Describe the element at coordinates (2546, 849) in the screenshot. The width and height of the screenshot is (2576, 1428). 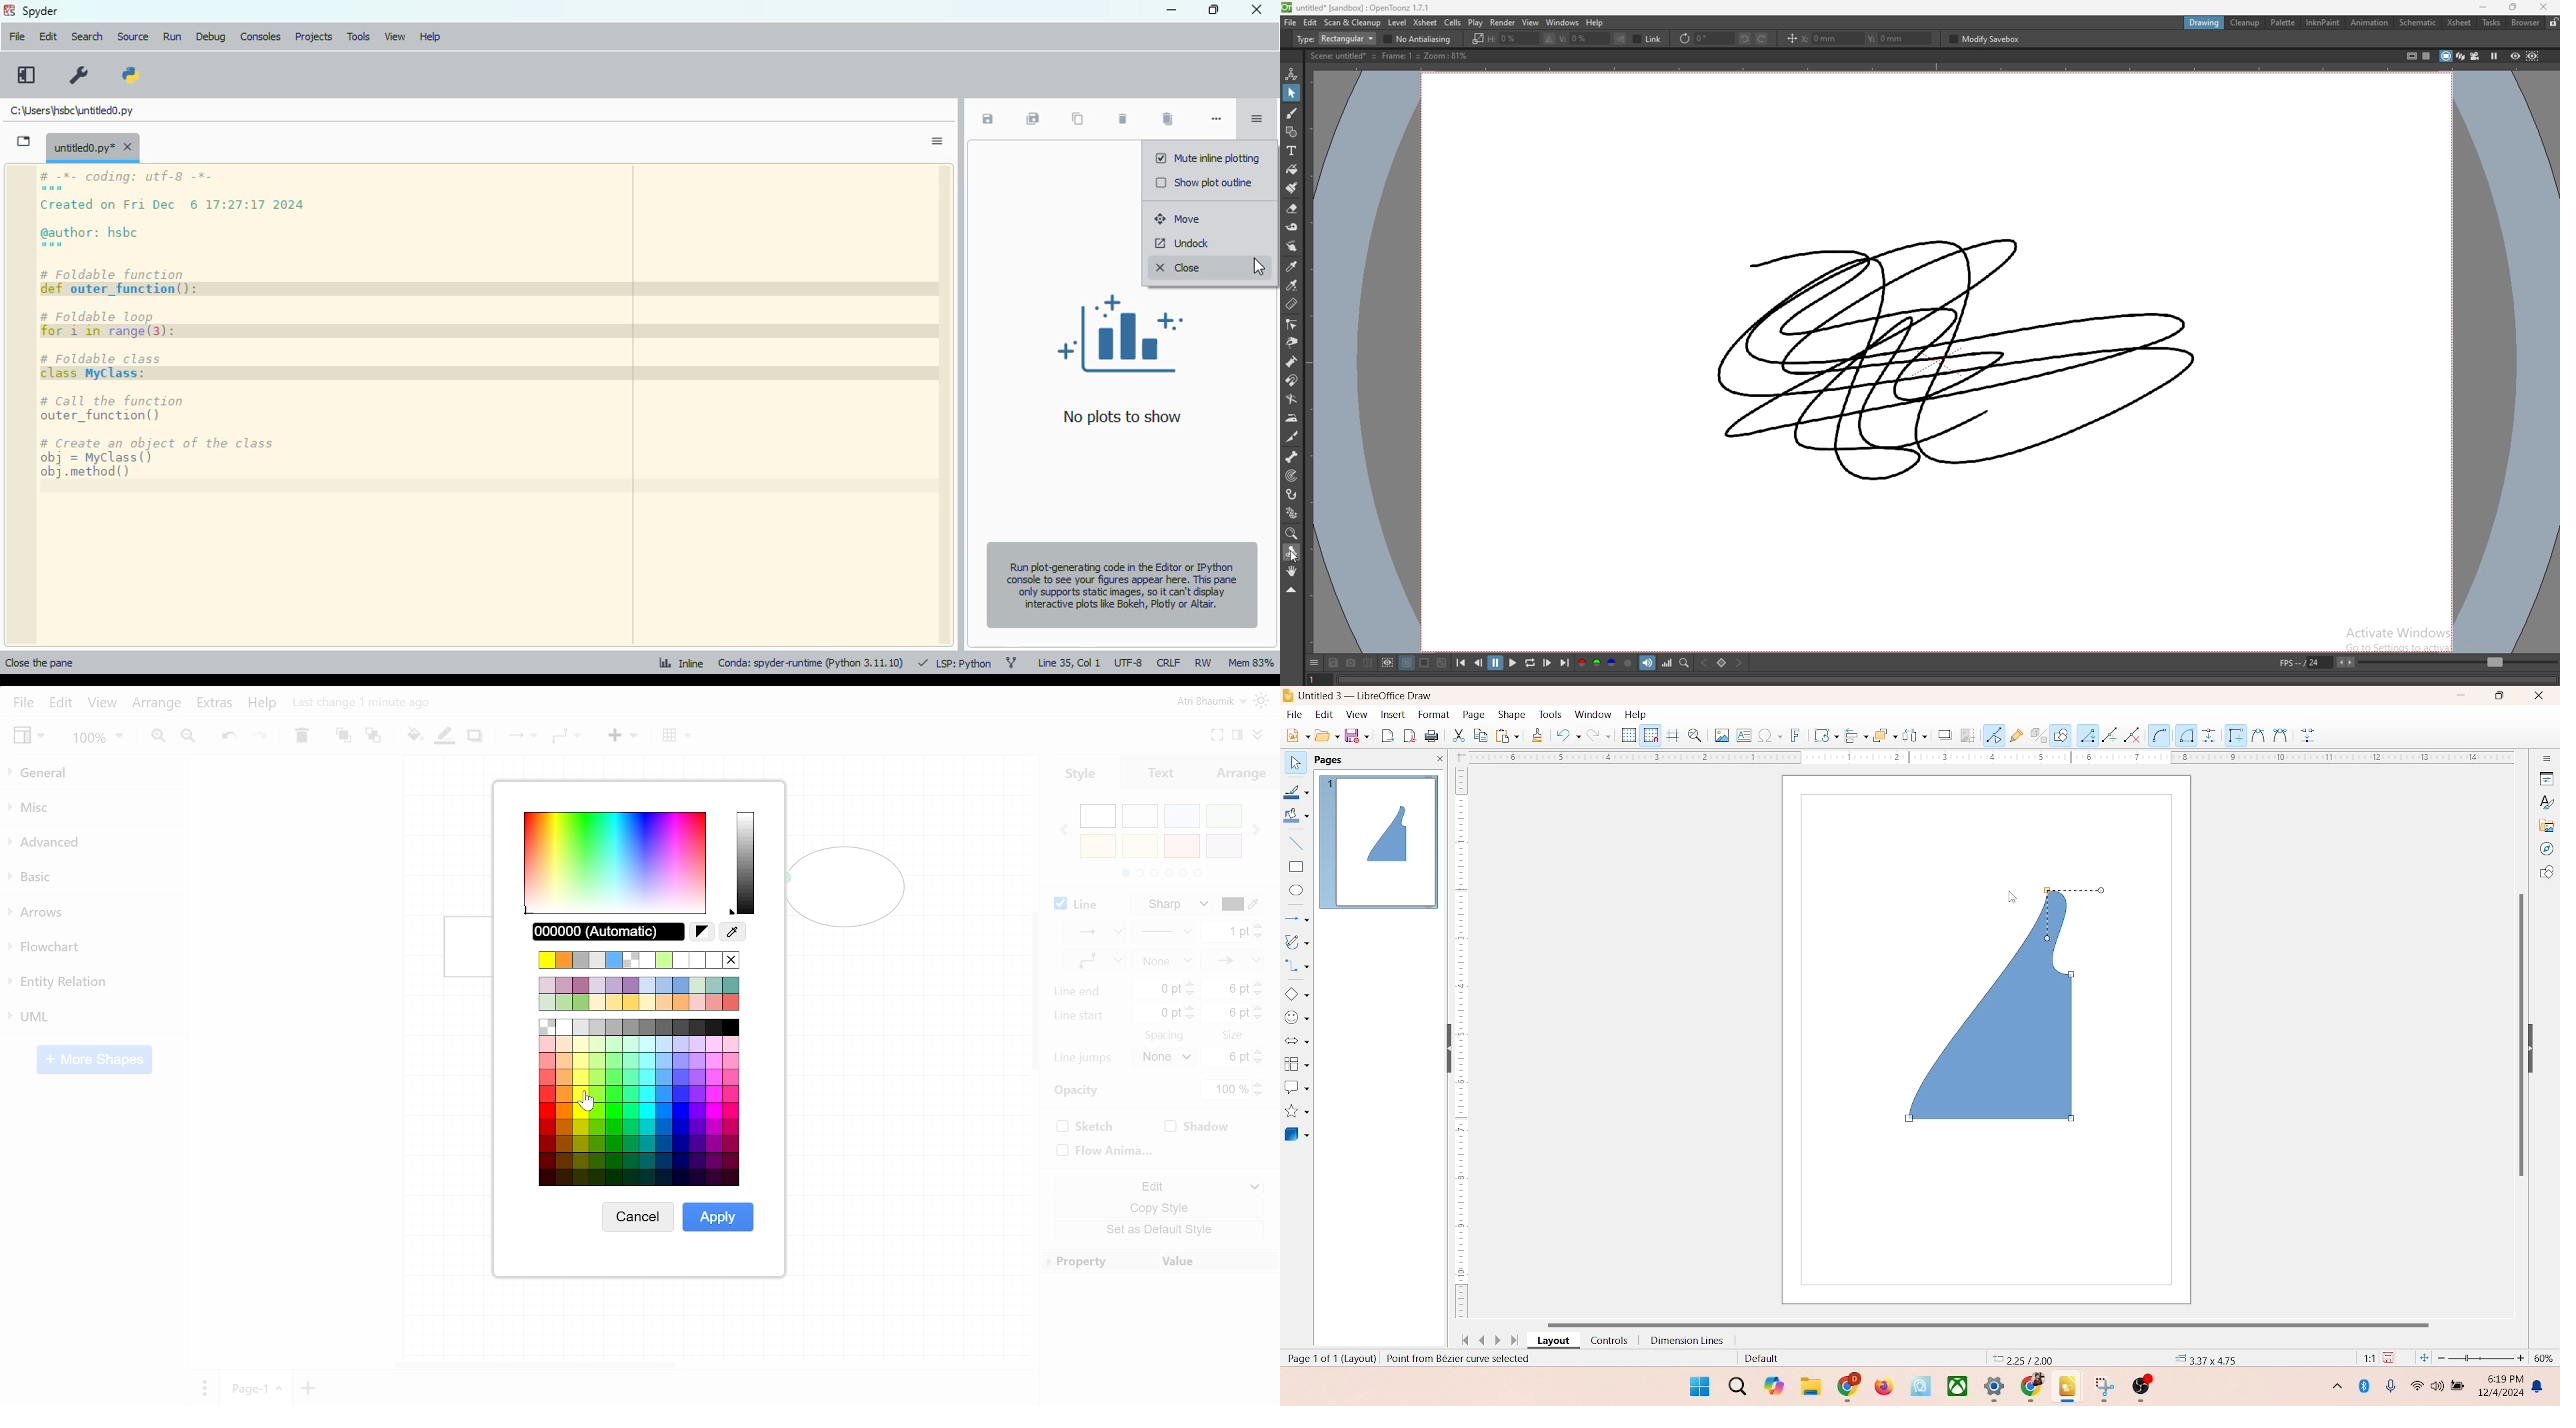
I see `navigator` at that location.